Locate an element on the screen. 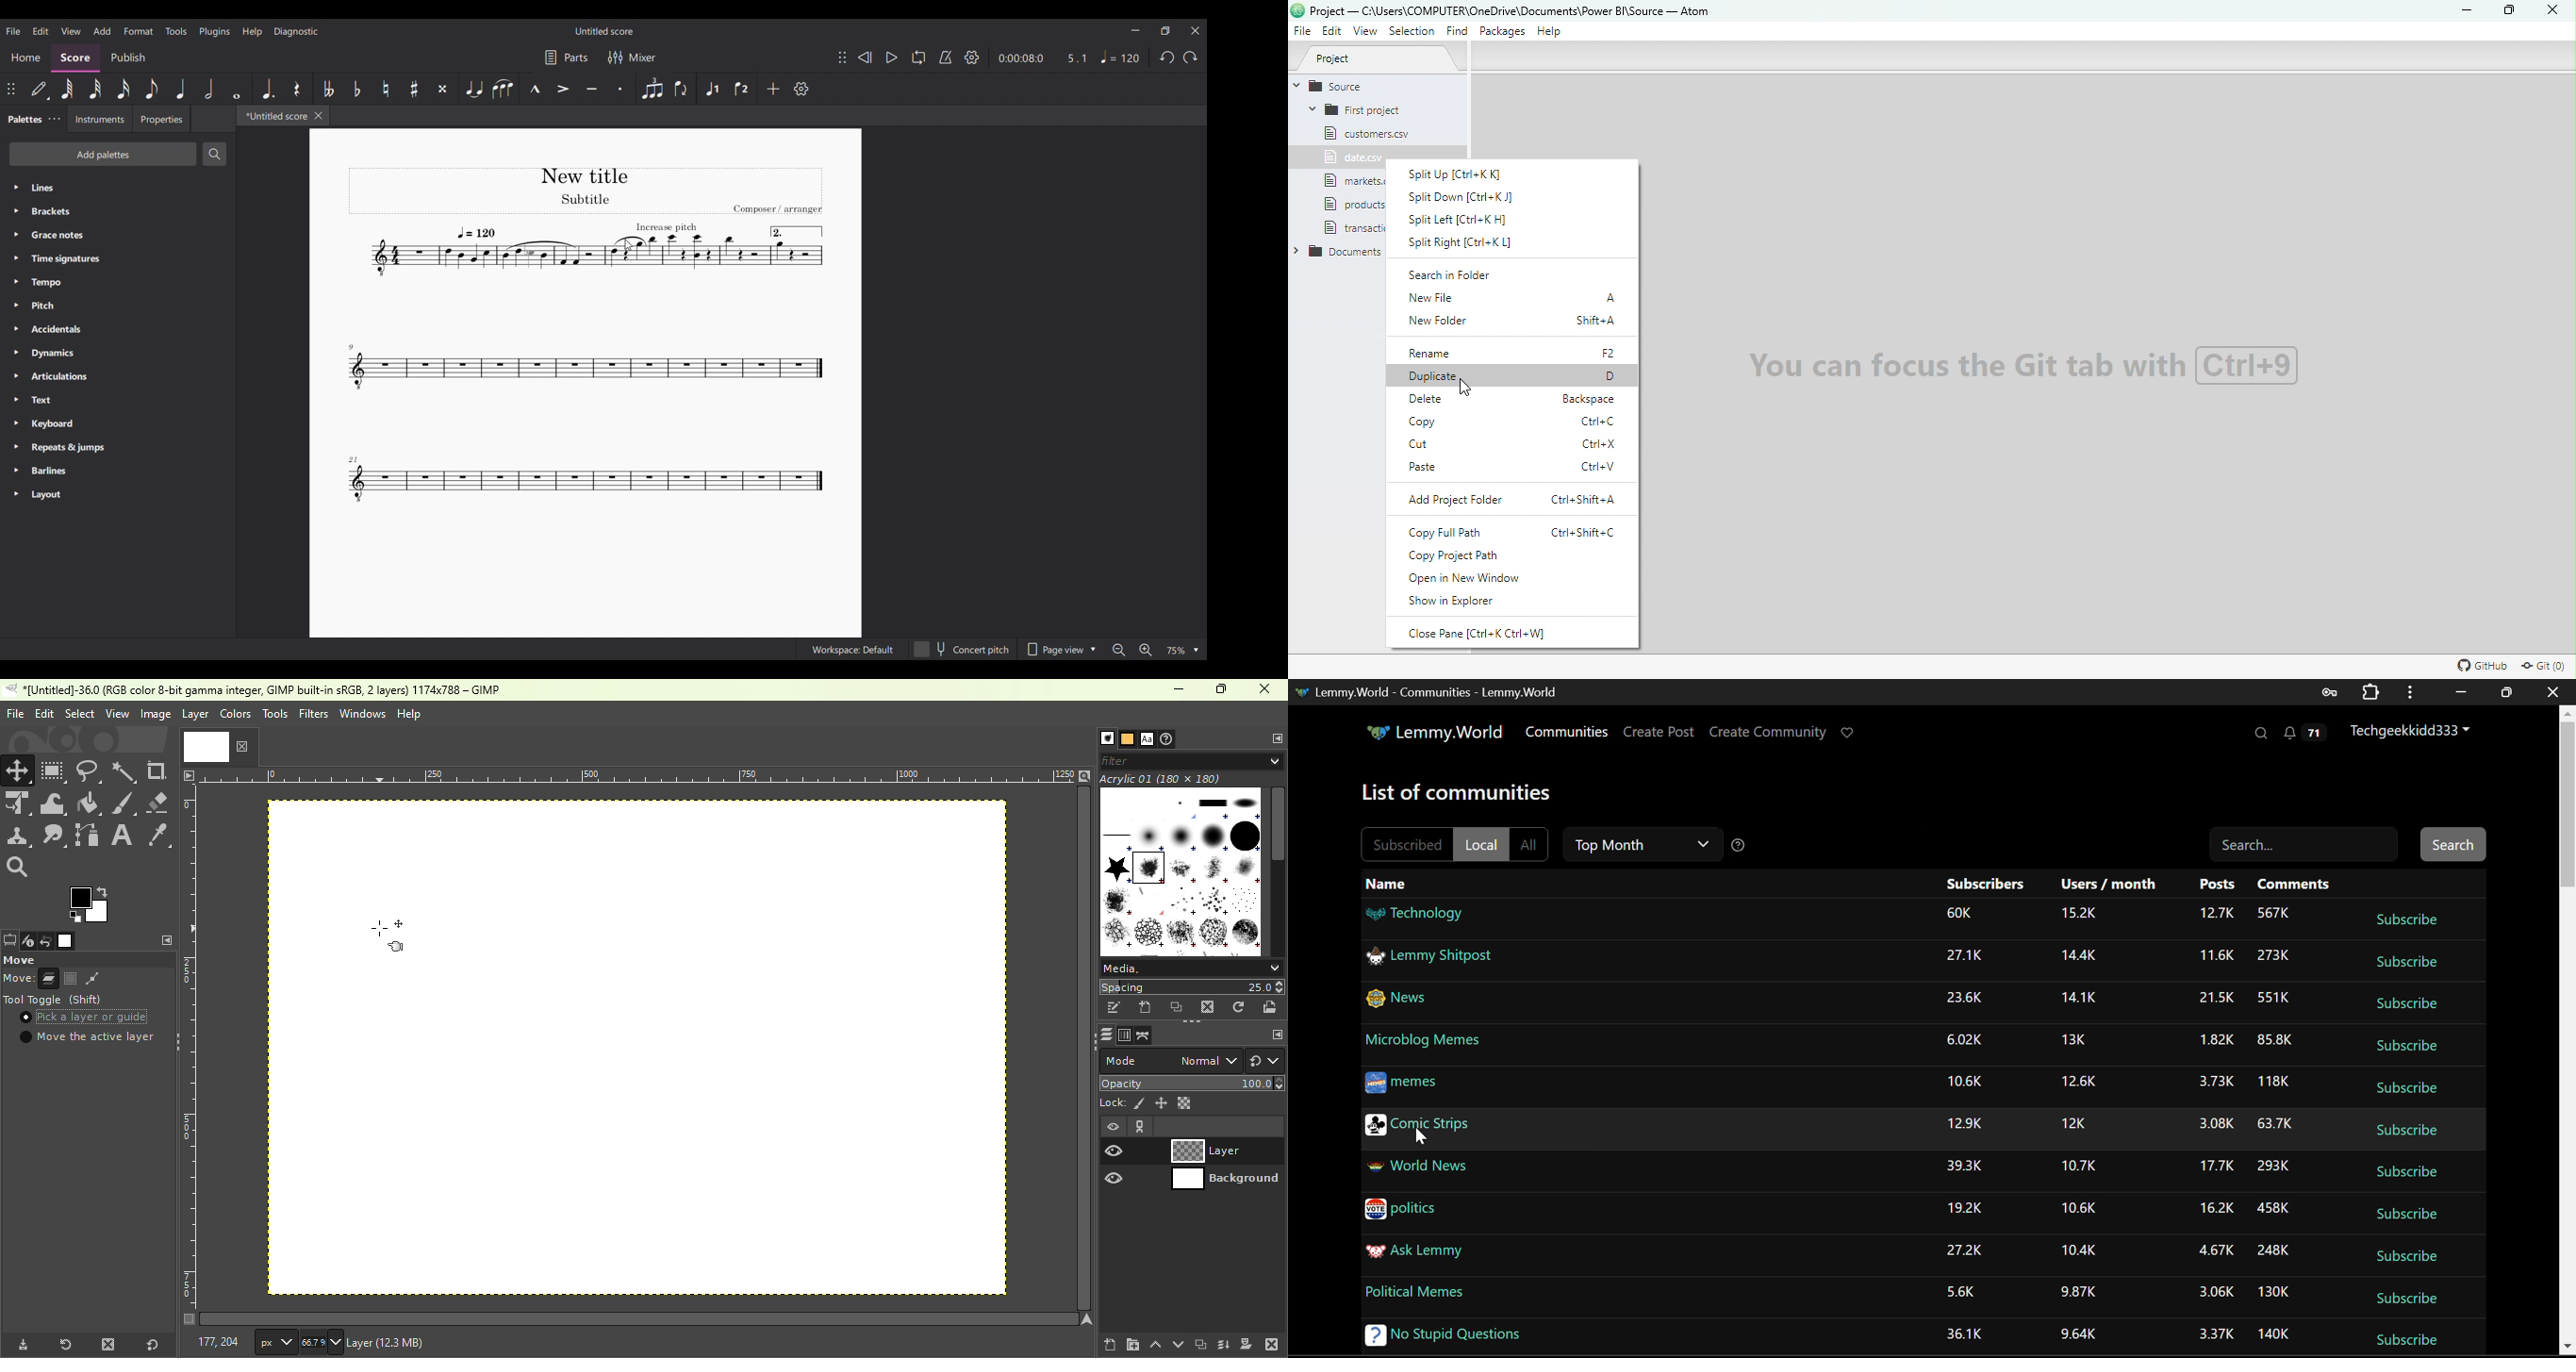 The image size is (2576, 1372). Access the image menu is located at coordinates (189, 774).